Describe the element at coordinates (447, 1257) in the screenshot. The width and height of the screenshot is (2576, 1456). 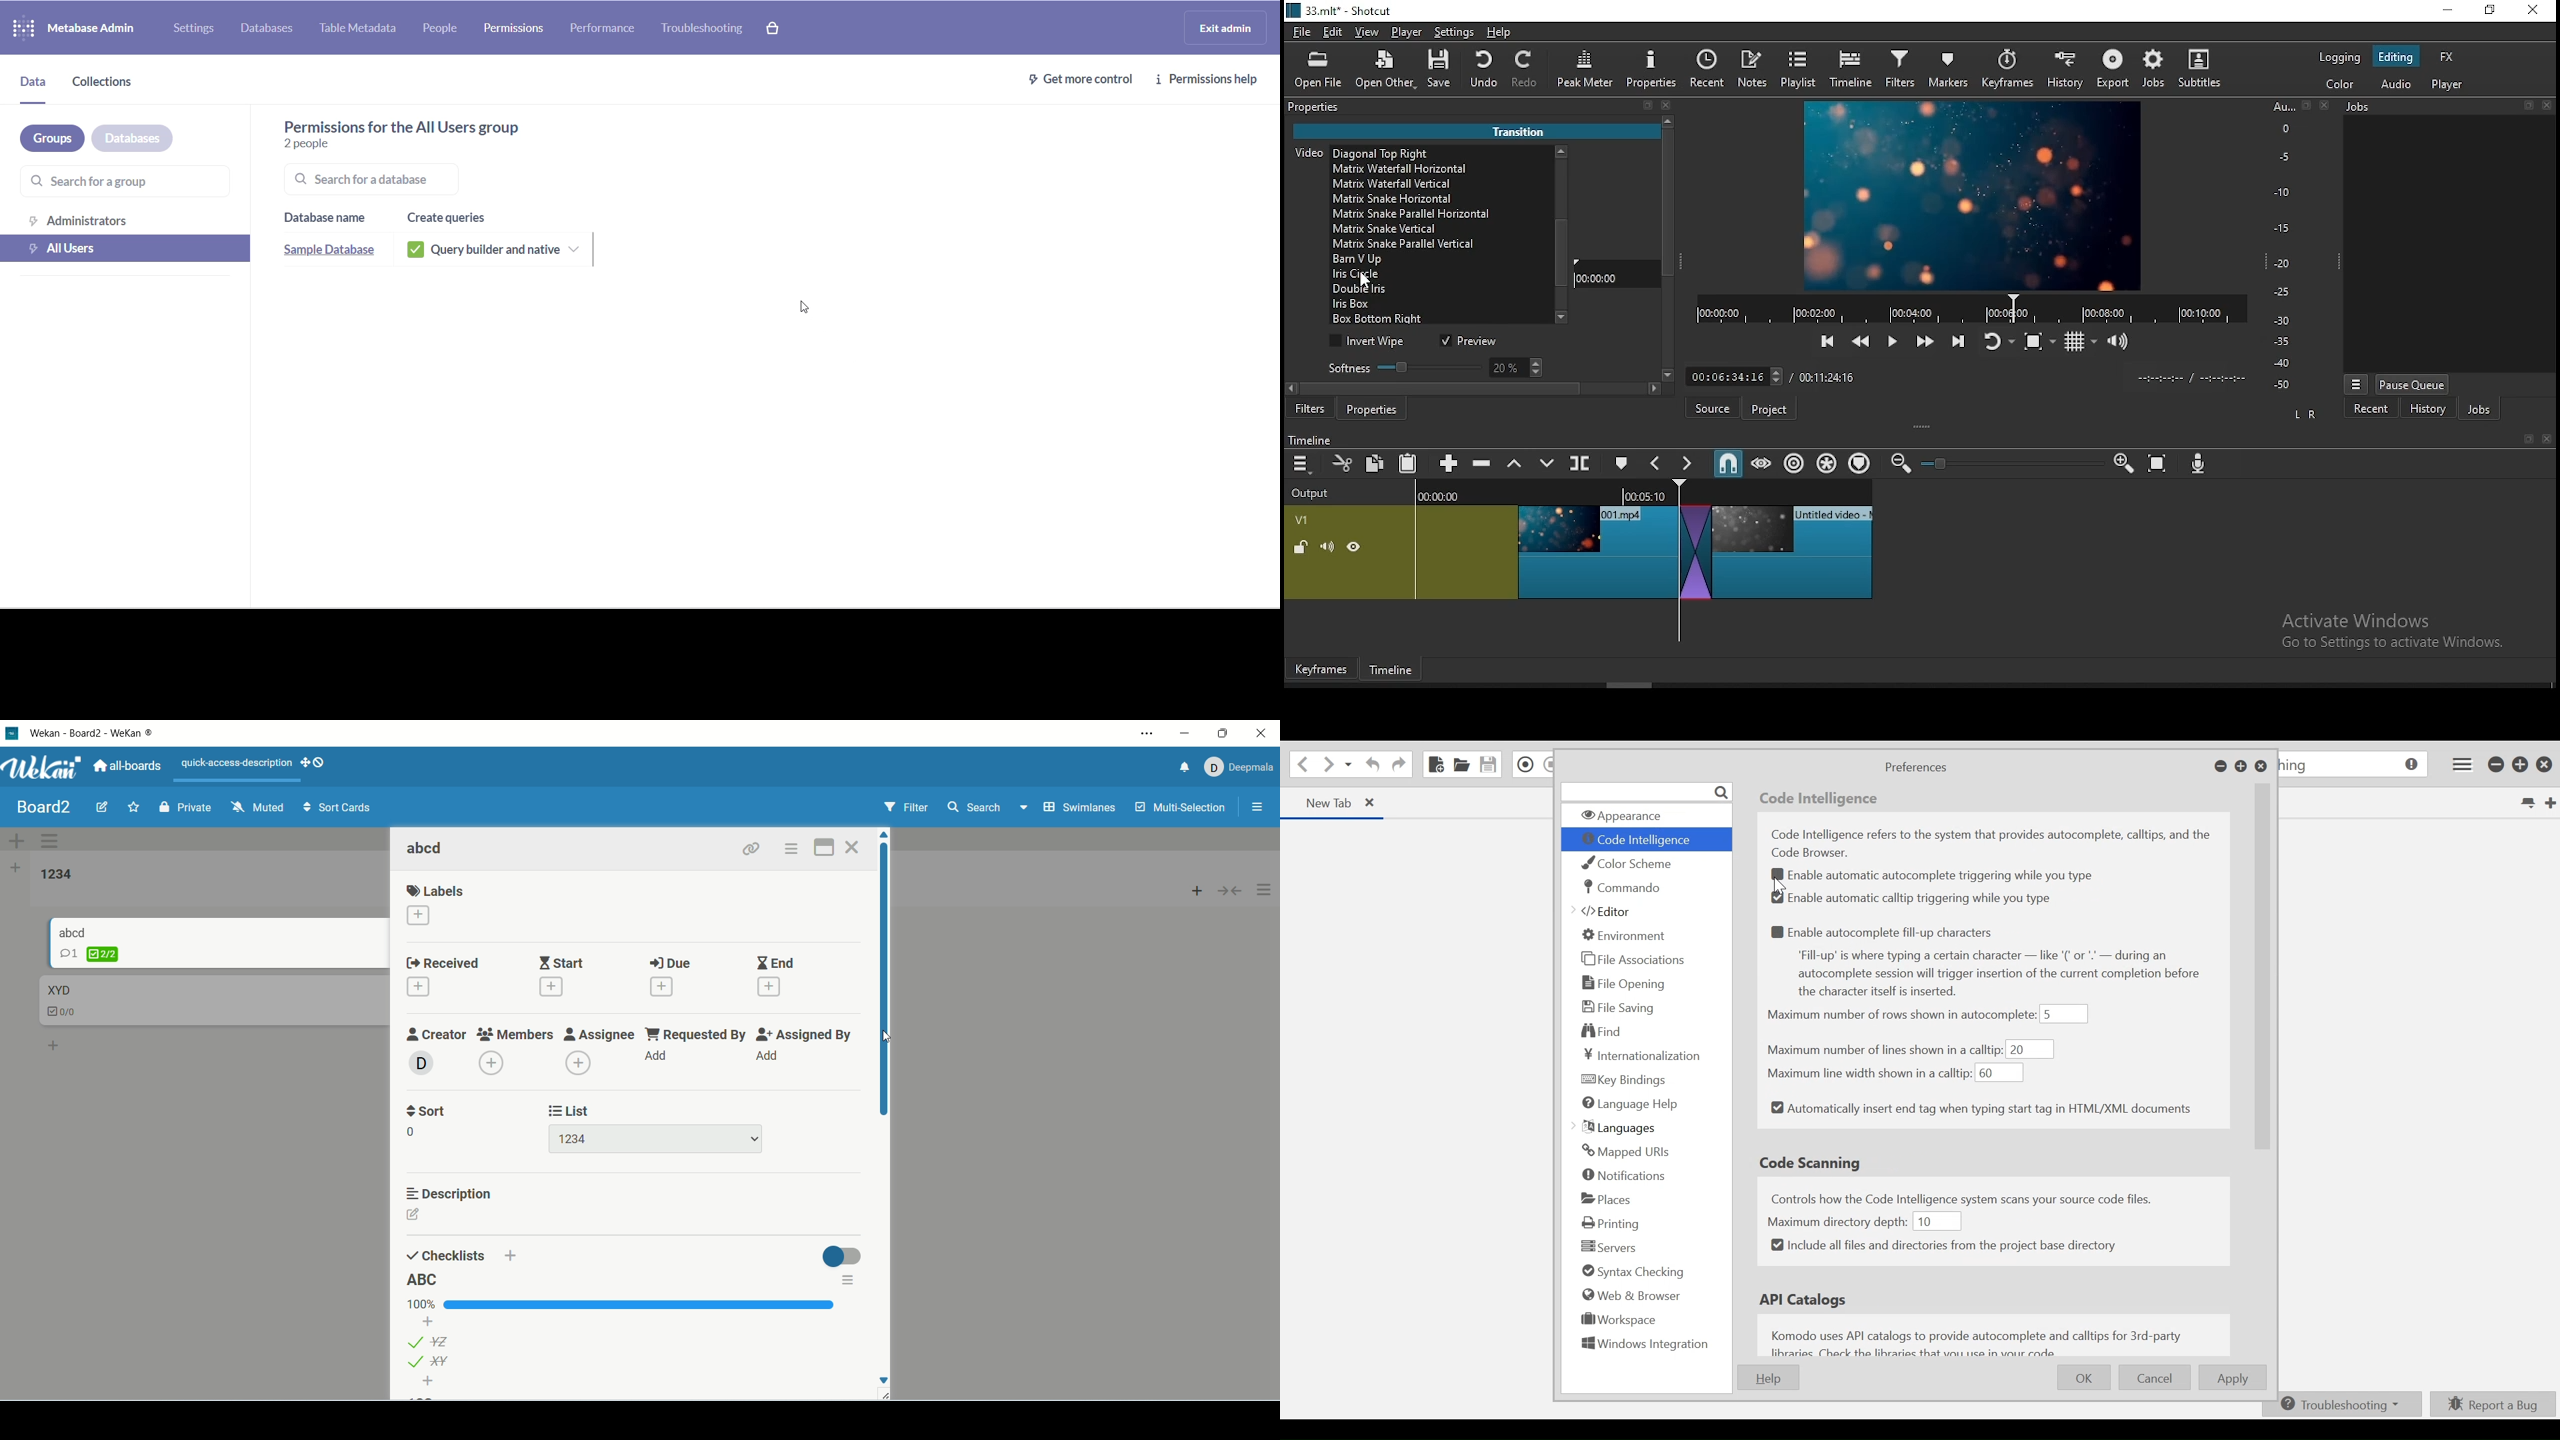
I see `checklists` at that location.